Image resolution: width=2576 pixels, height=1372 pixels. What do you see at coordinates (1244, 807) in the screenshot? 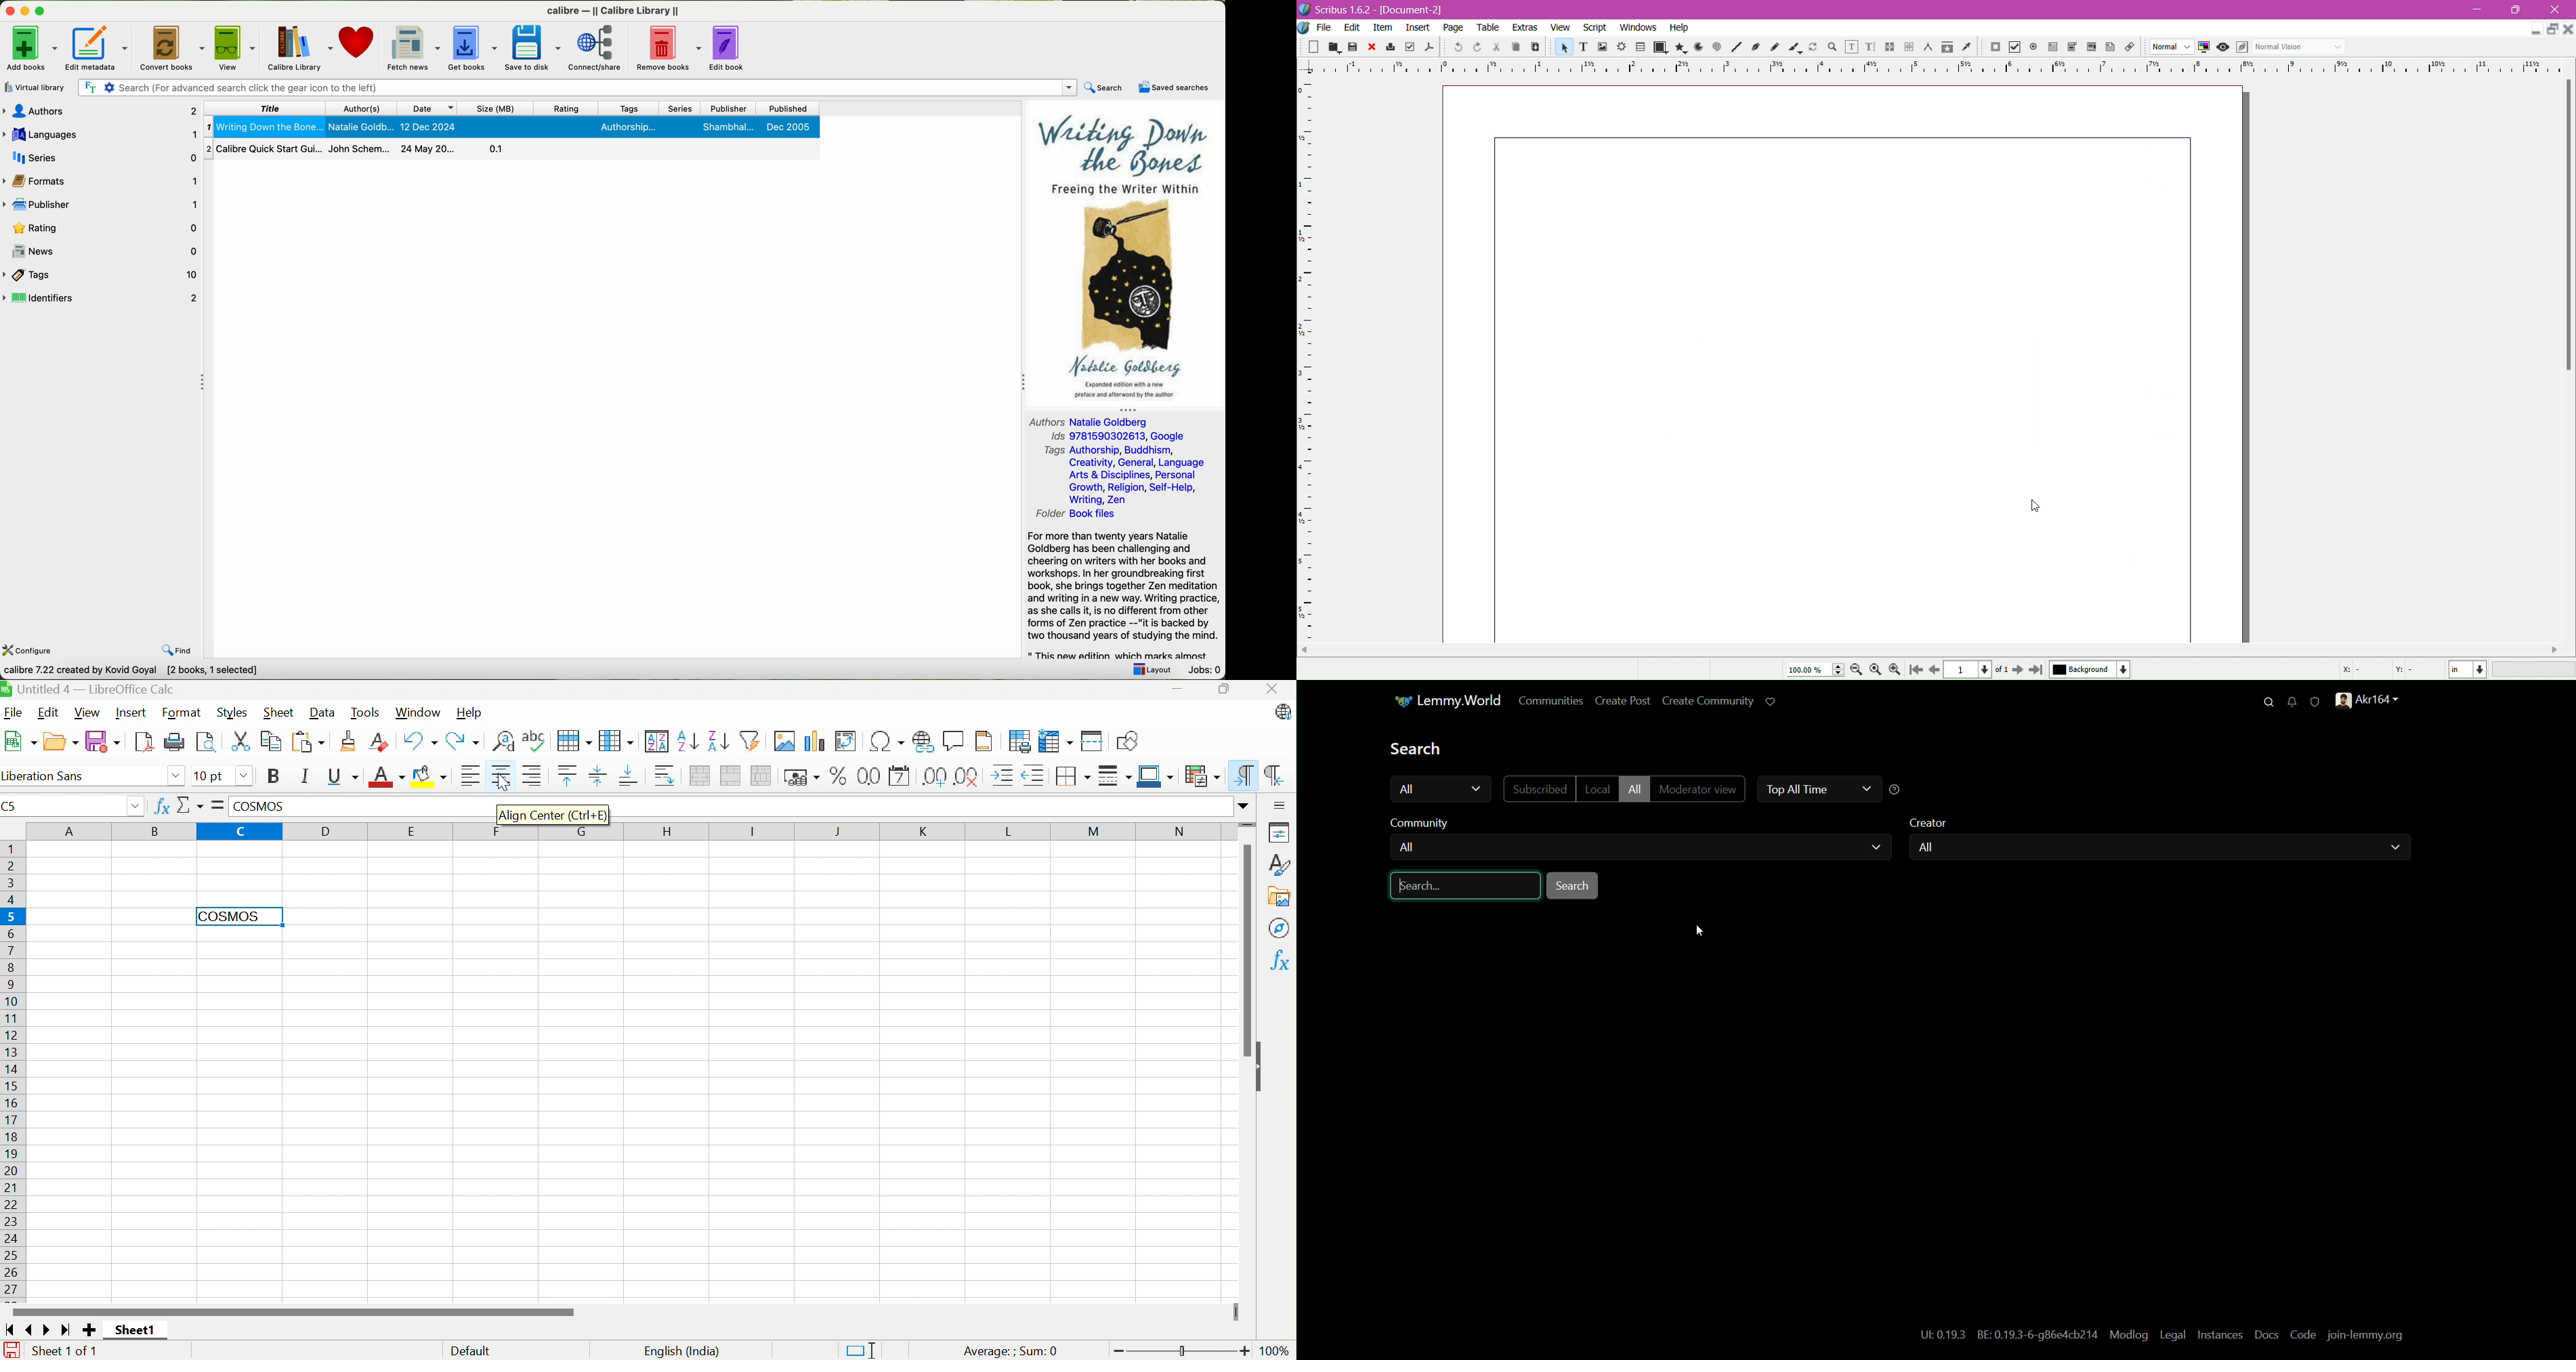
I see `Drop Down` at bounding box center [1244, 807].